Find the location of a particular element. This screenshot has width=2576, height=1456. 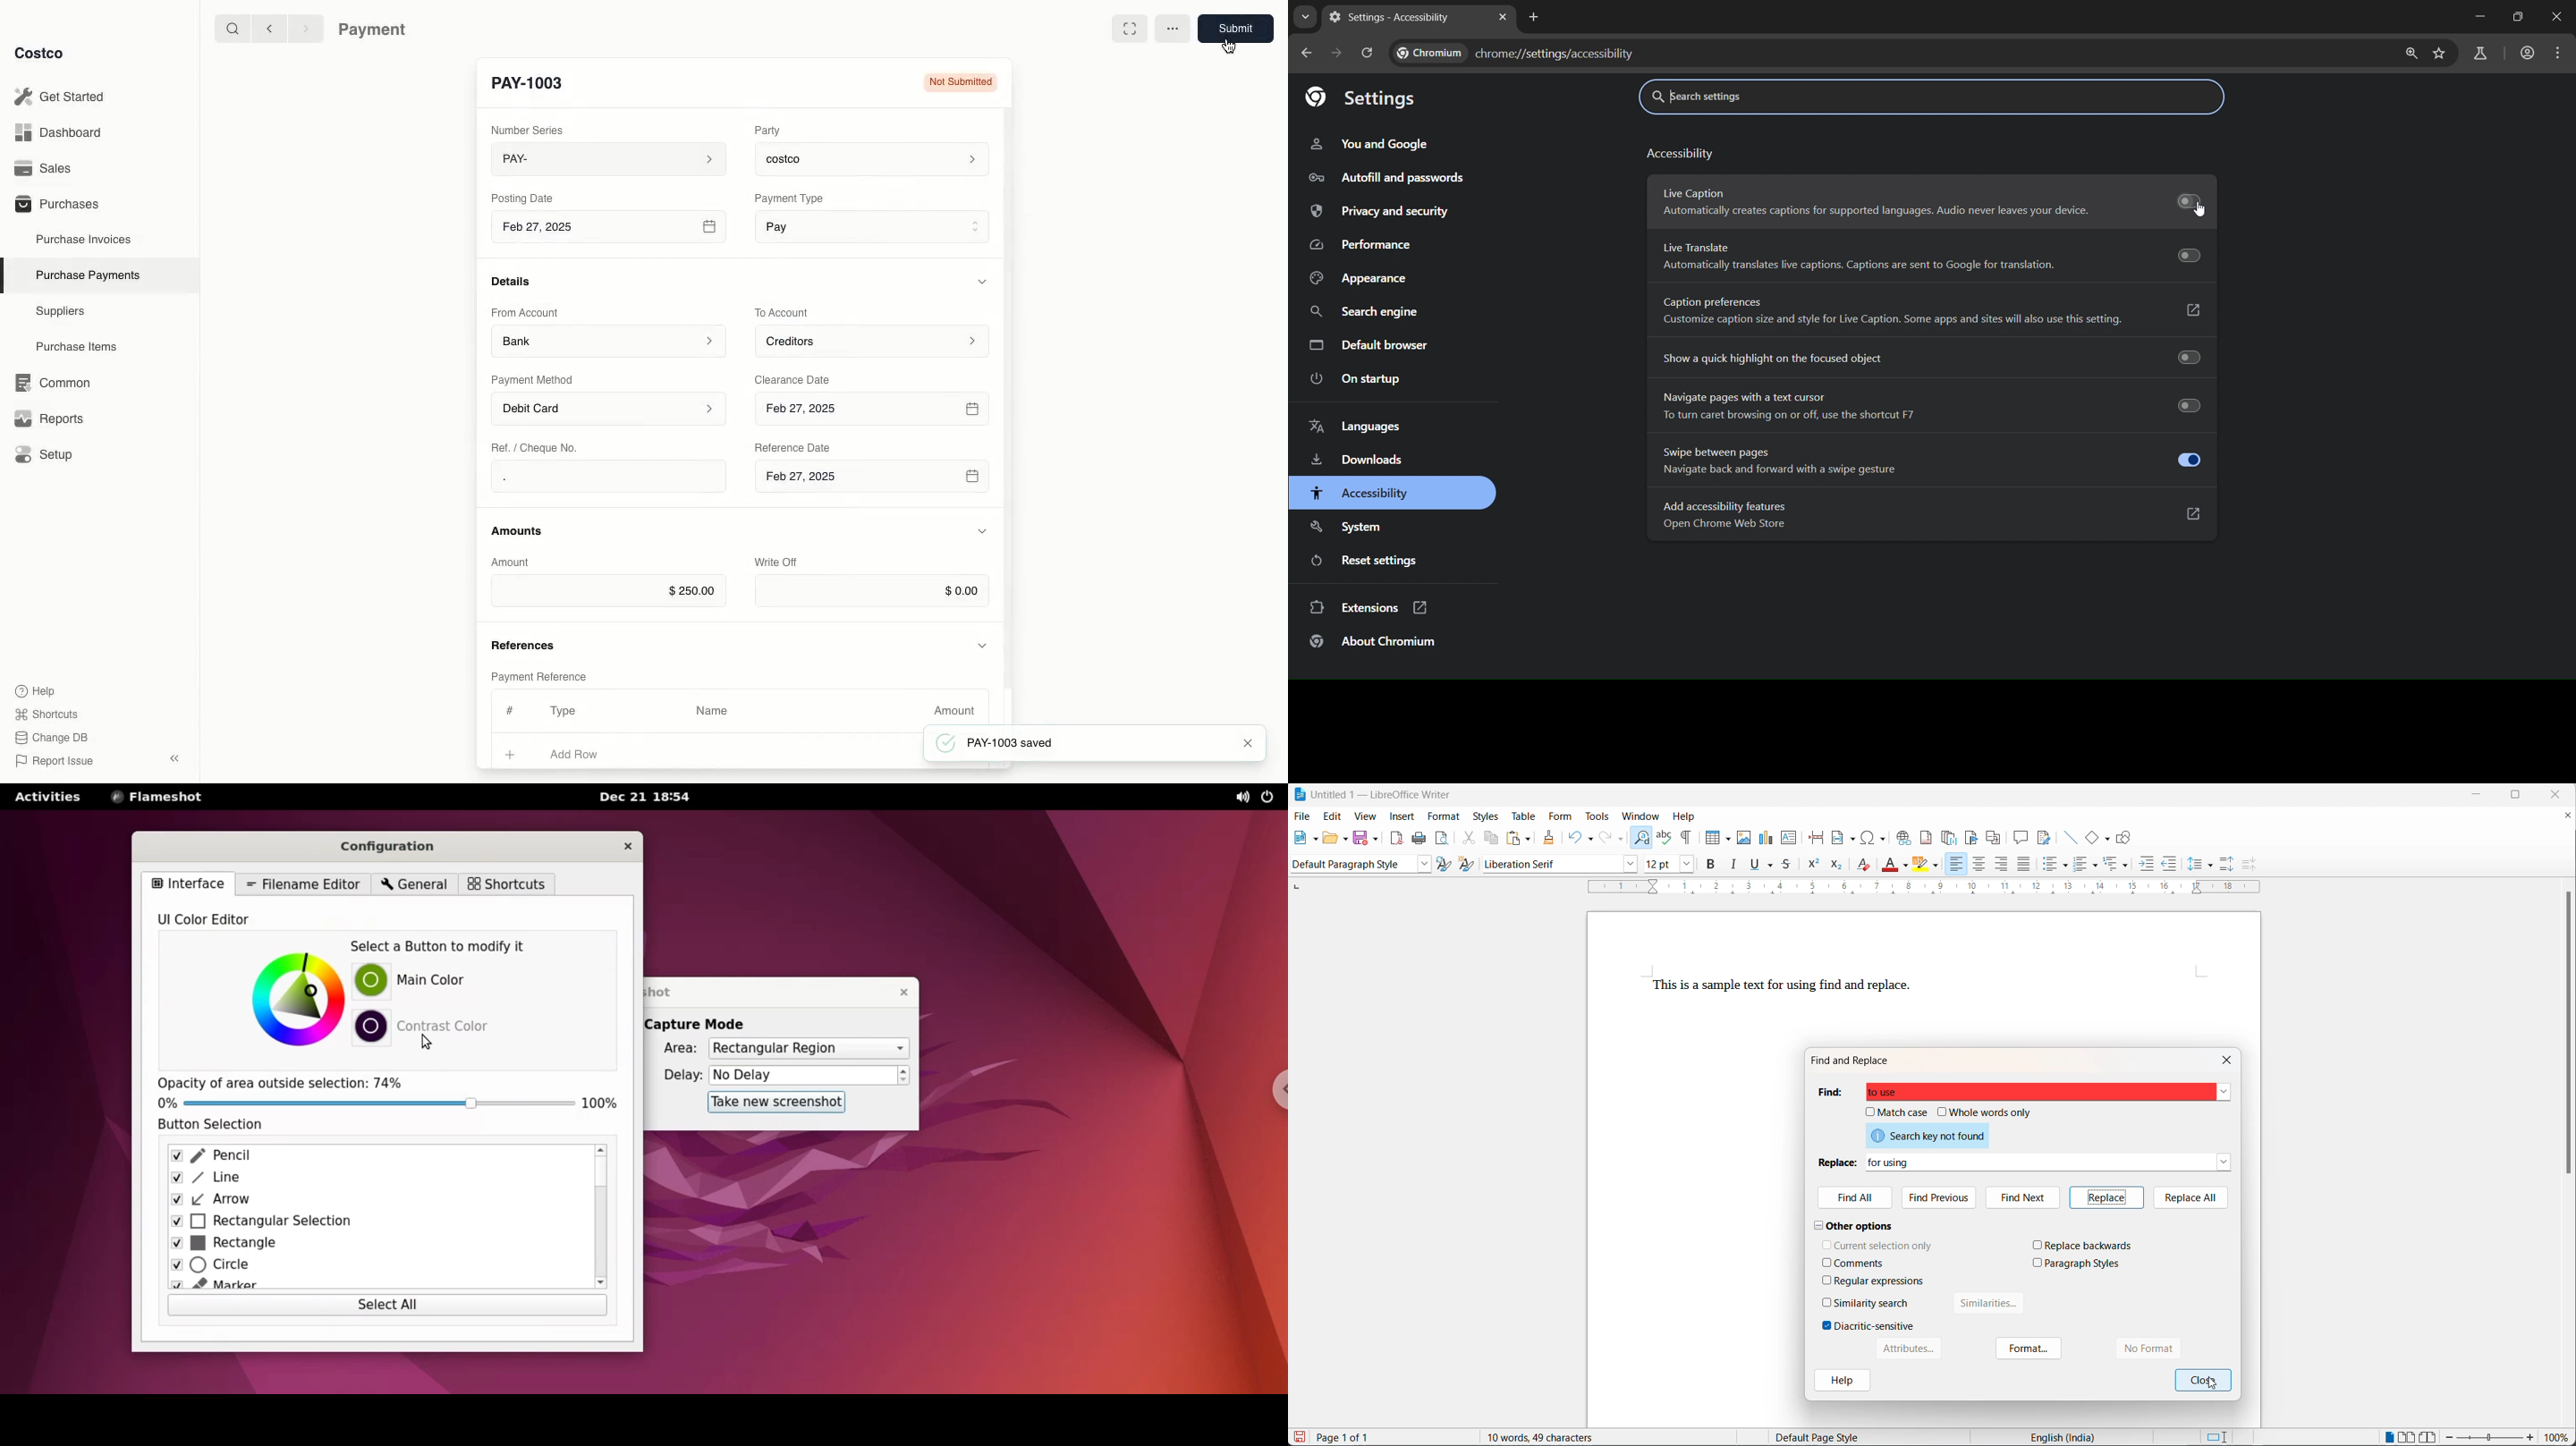

Payment is located at coordinates (377, 31).